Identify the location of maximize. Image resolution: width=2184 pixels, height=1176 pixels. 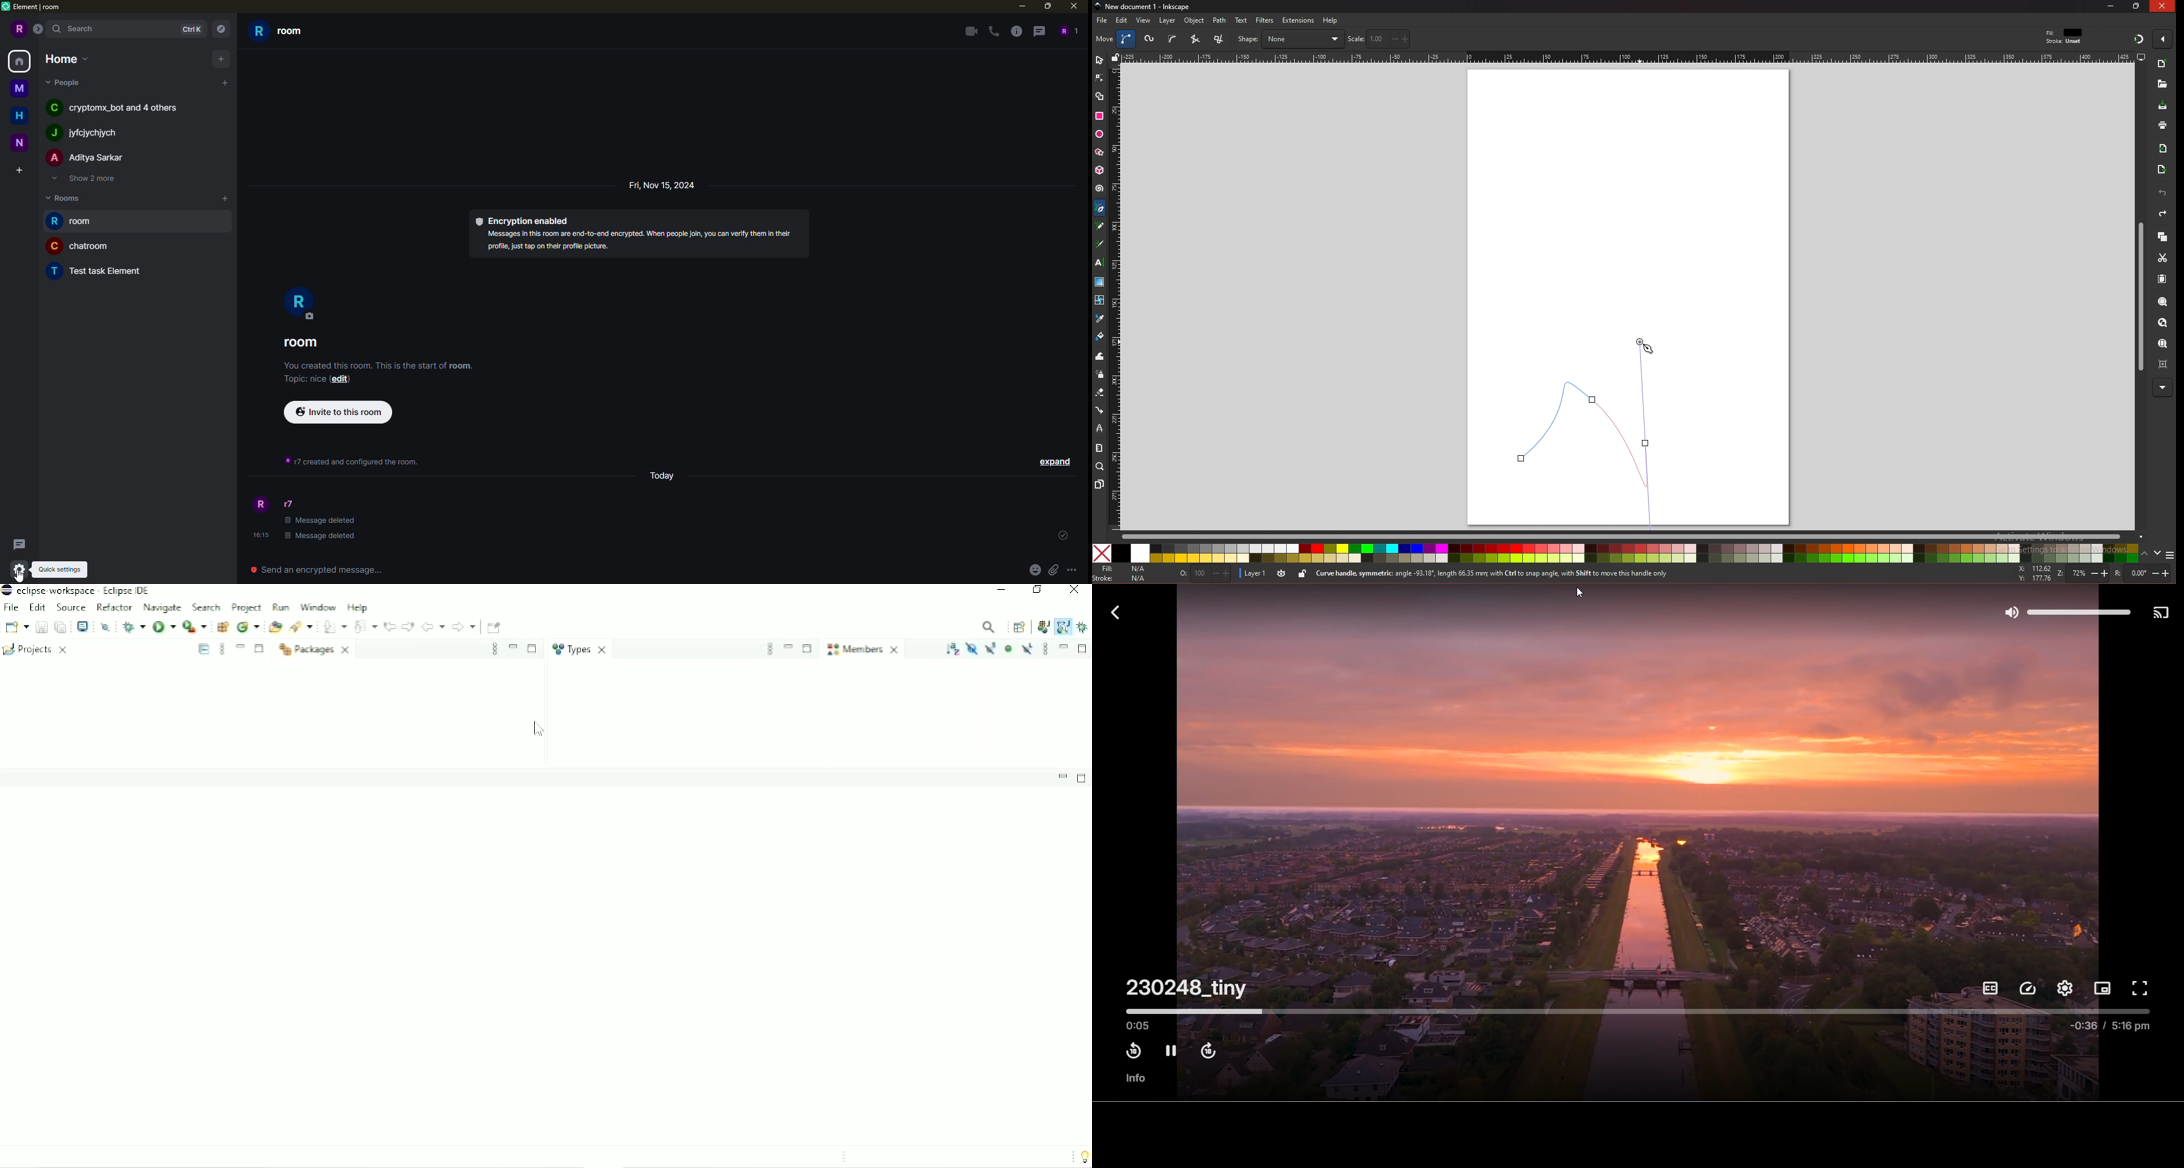
(1049, 7).